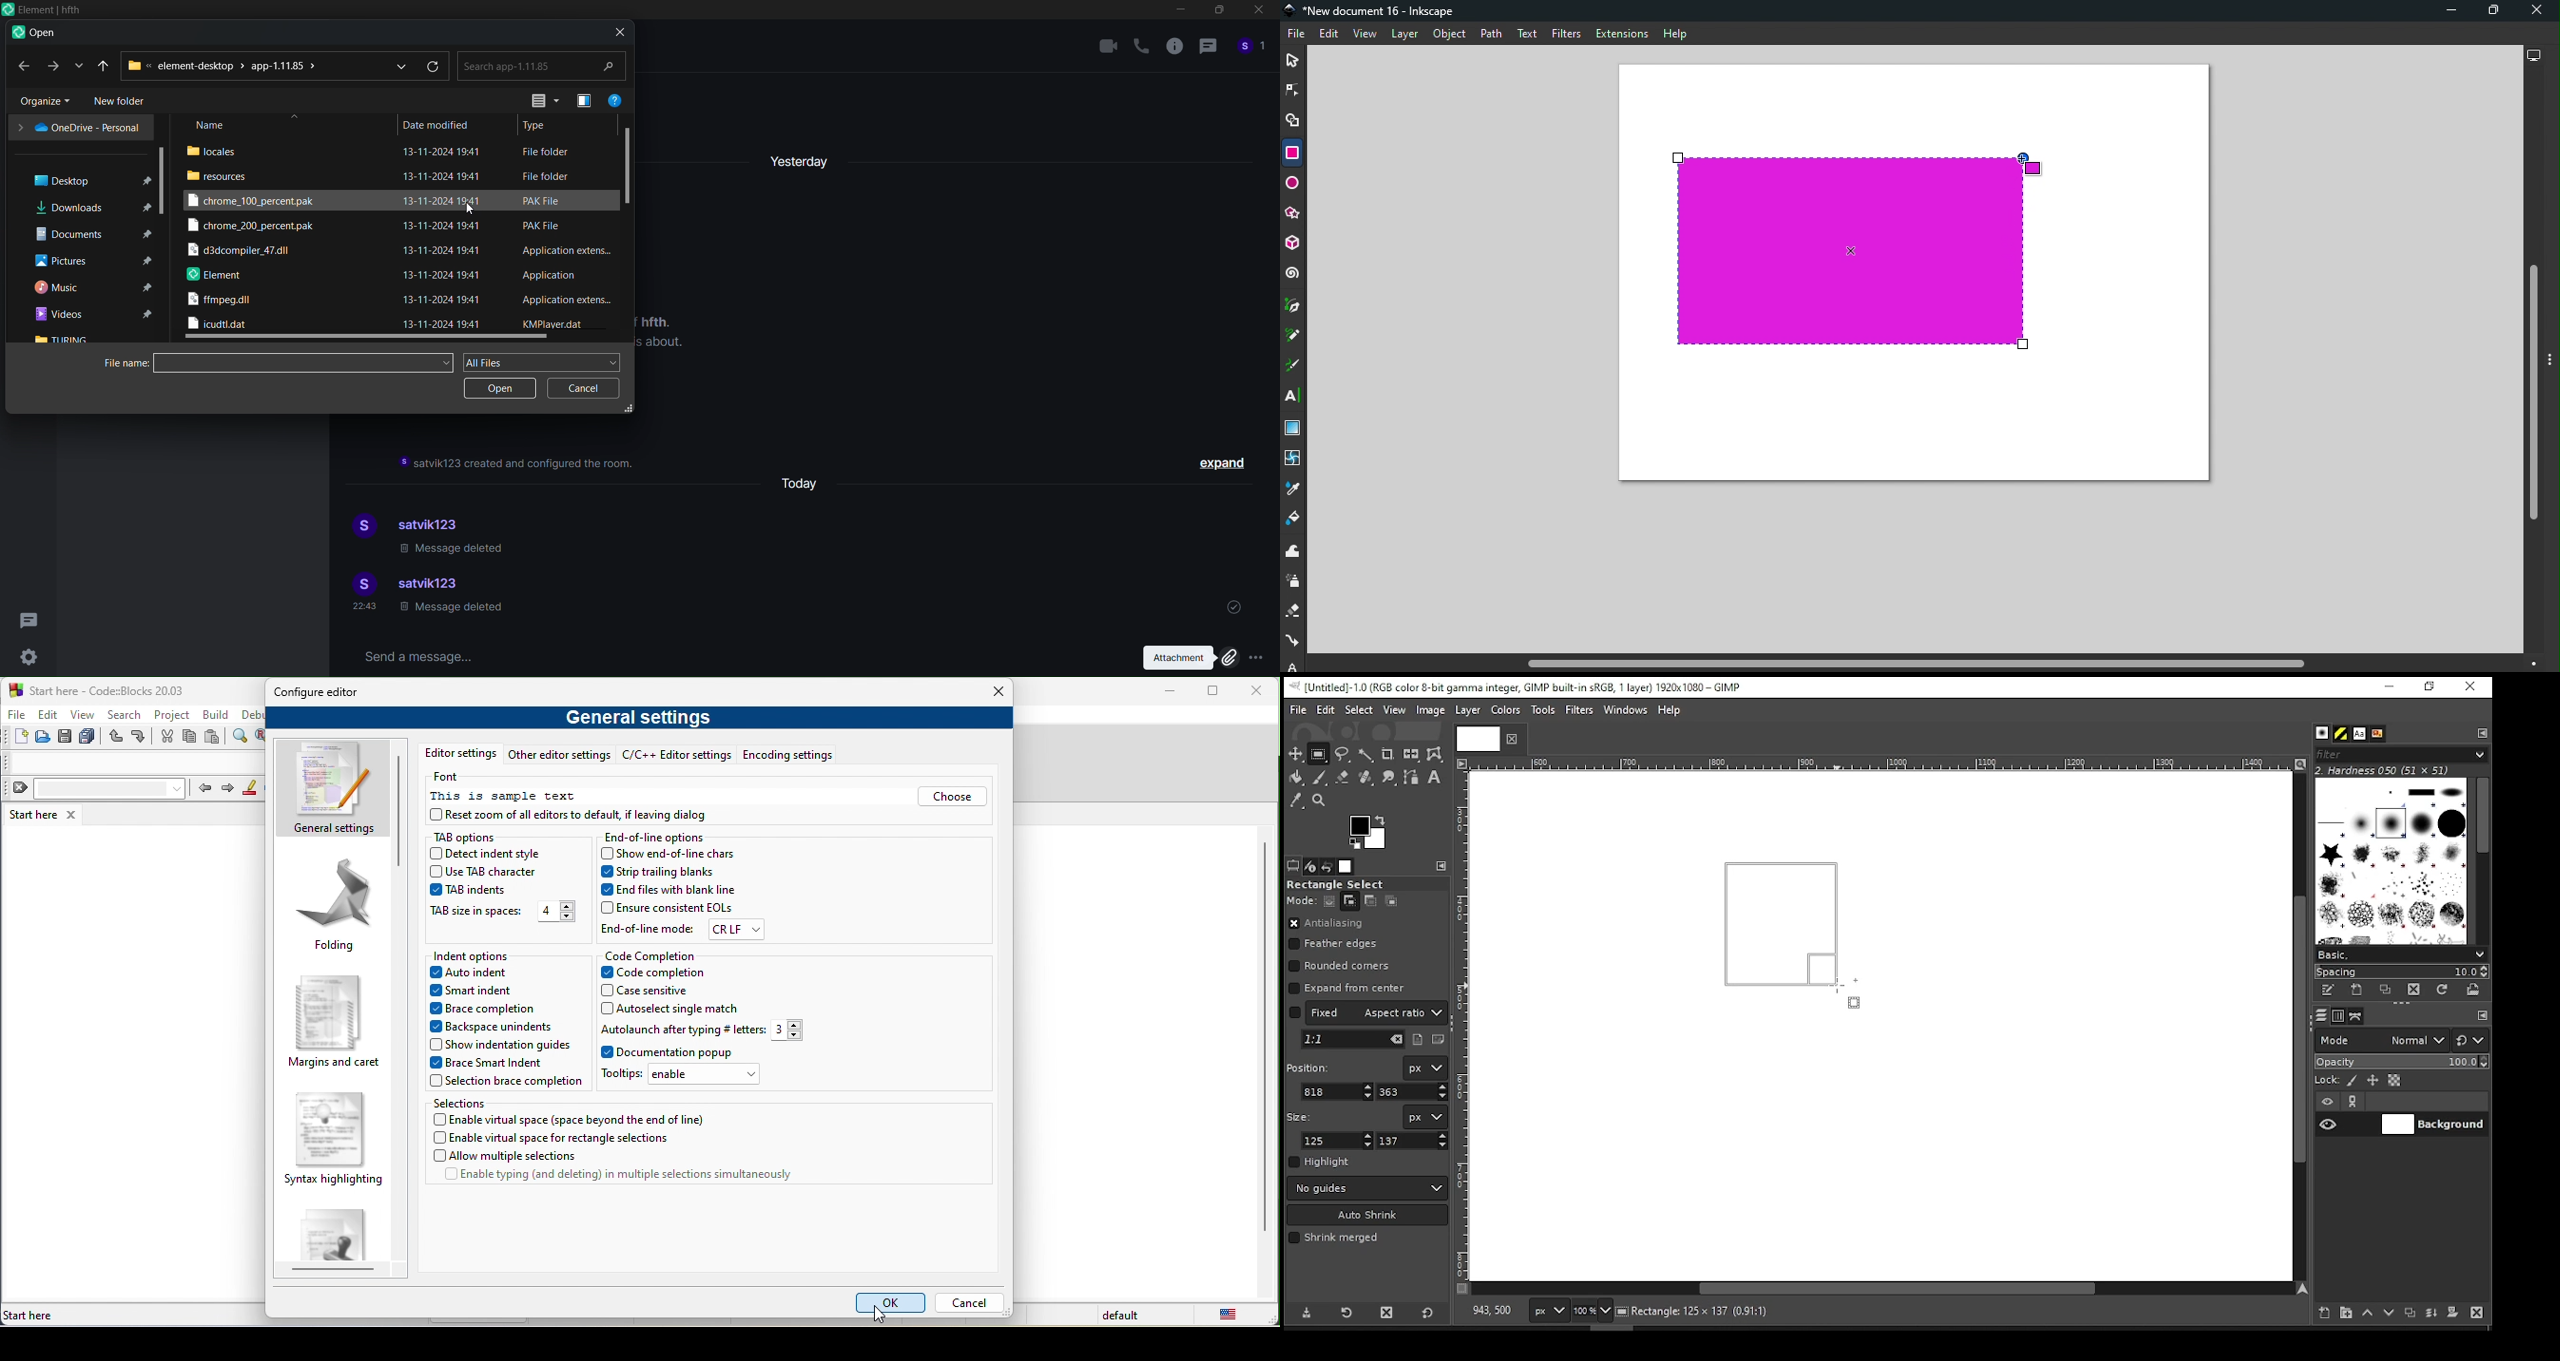  What do you see at coordinates (1510, 739) in the screenshot?
I see `close` at bounding box center [1510, 739].